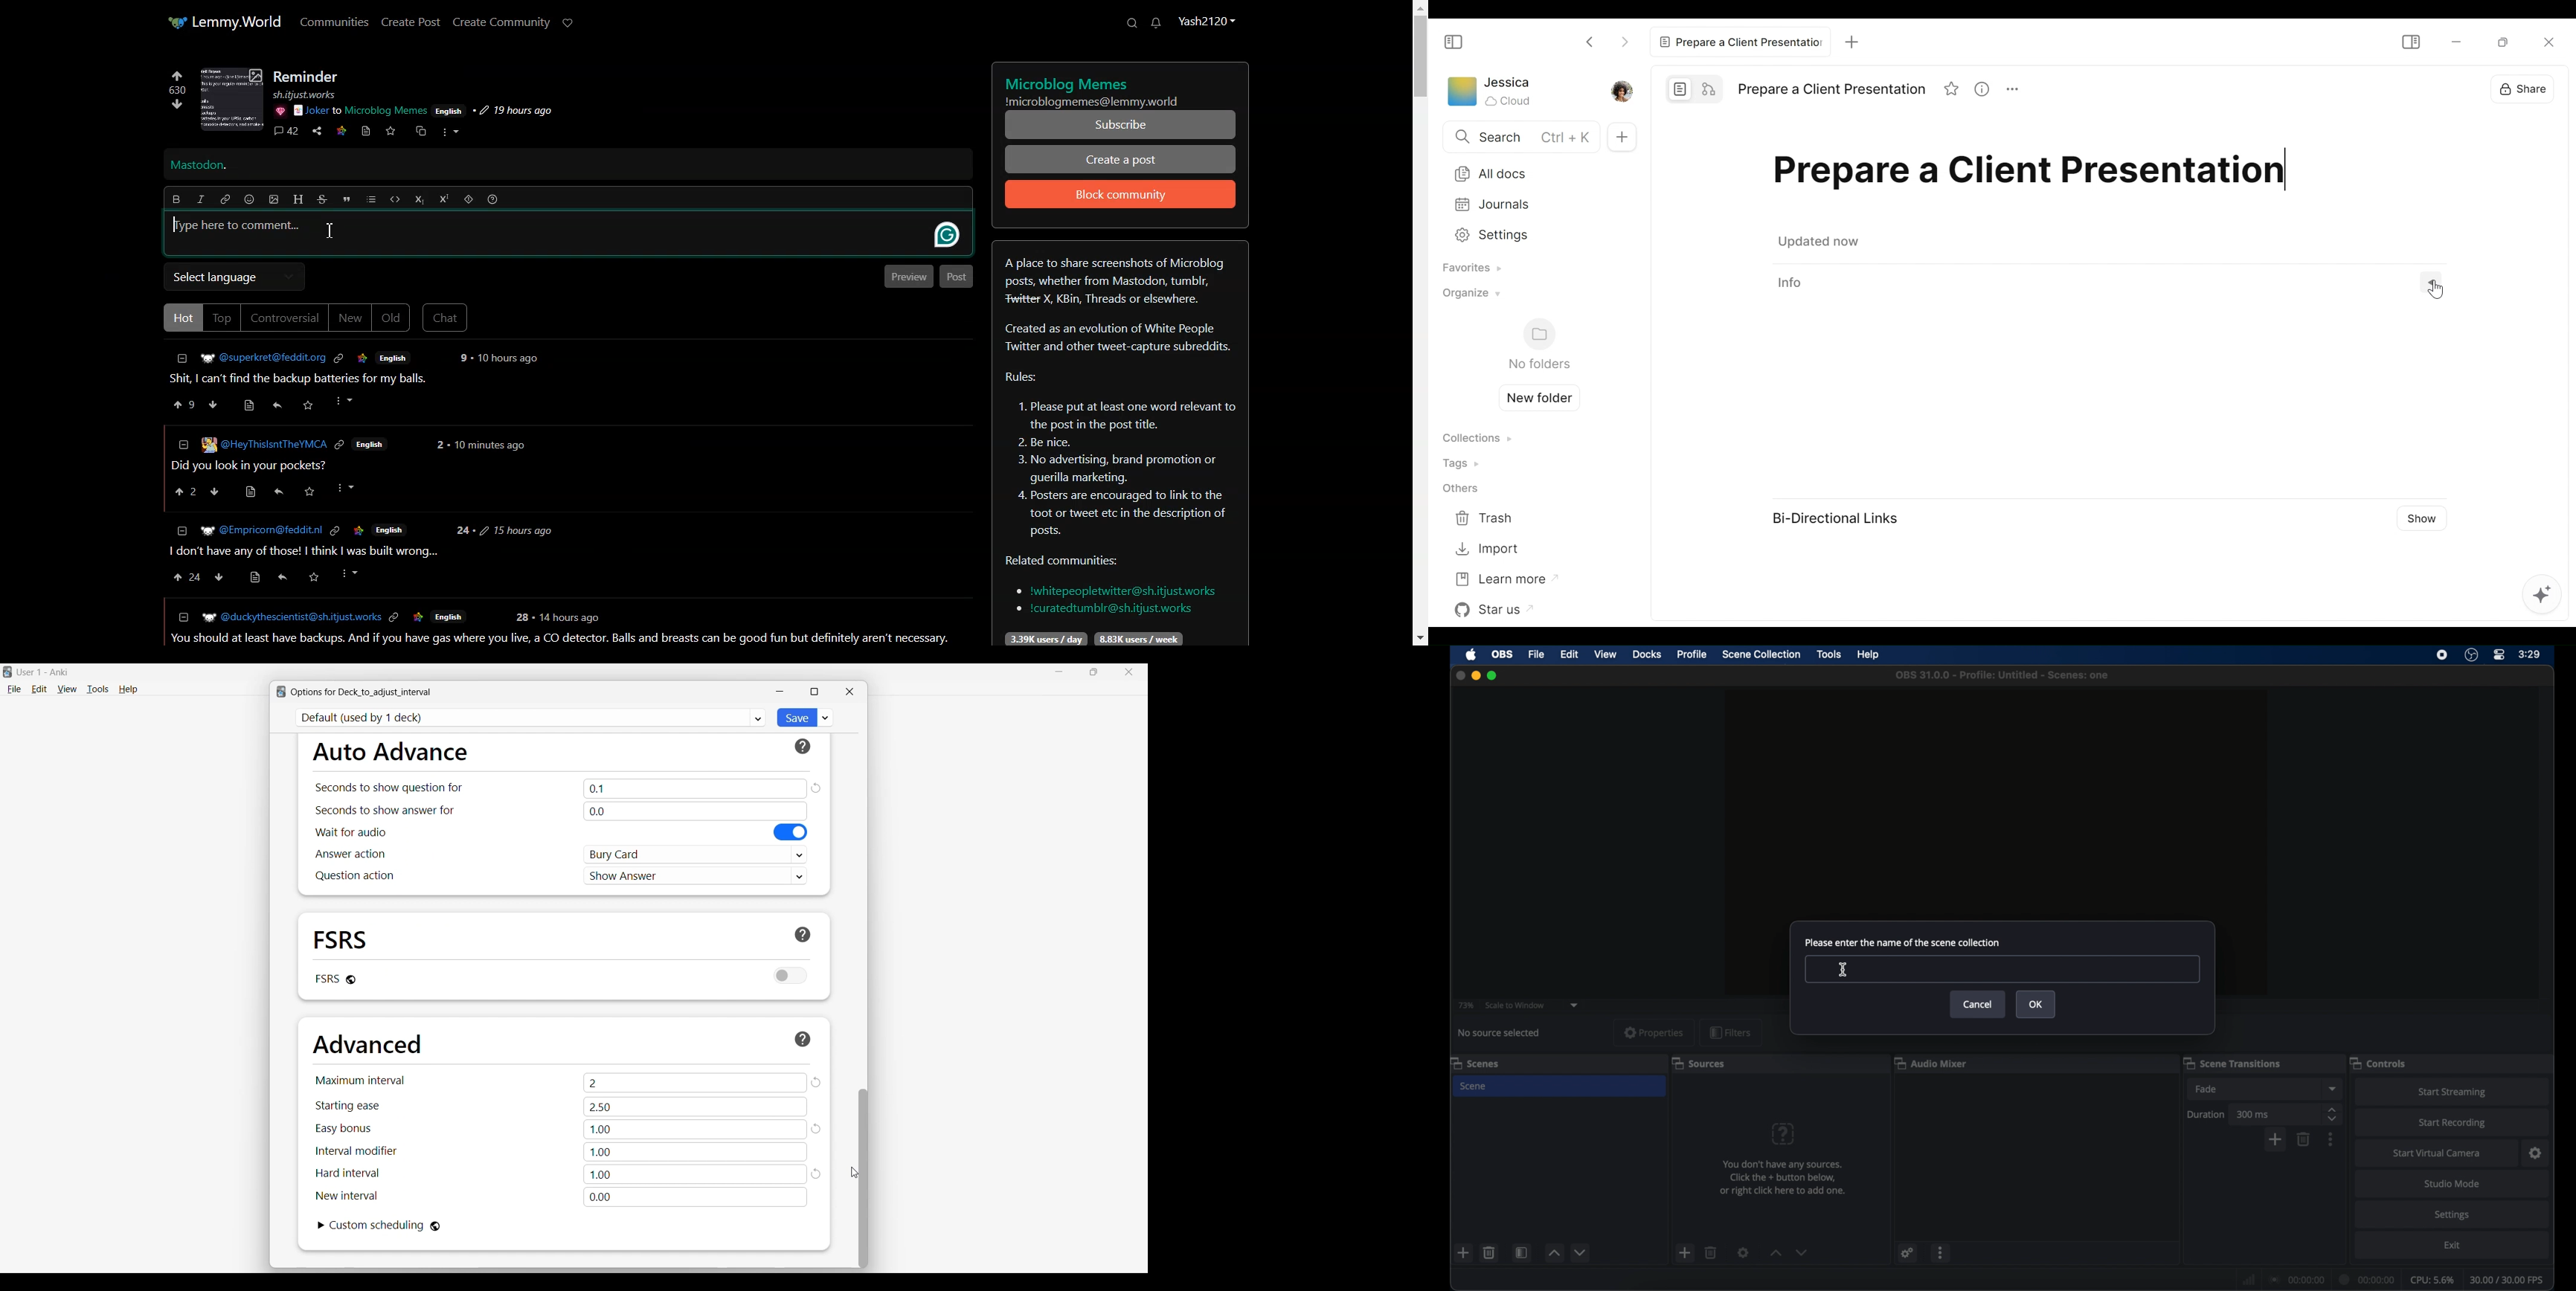  What do you see at coordinates (2454, 1245) in the screenshot?
I see `exit` at bounding box center [2454, 1245].